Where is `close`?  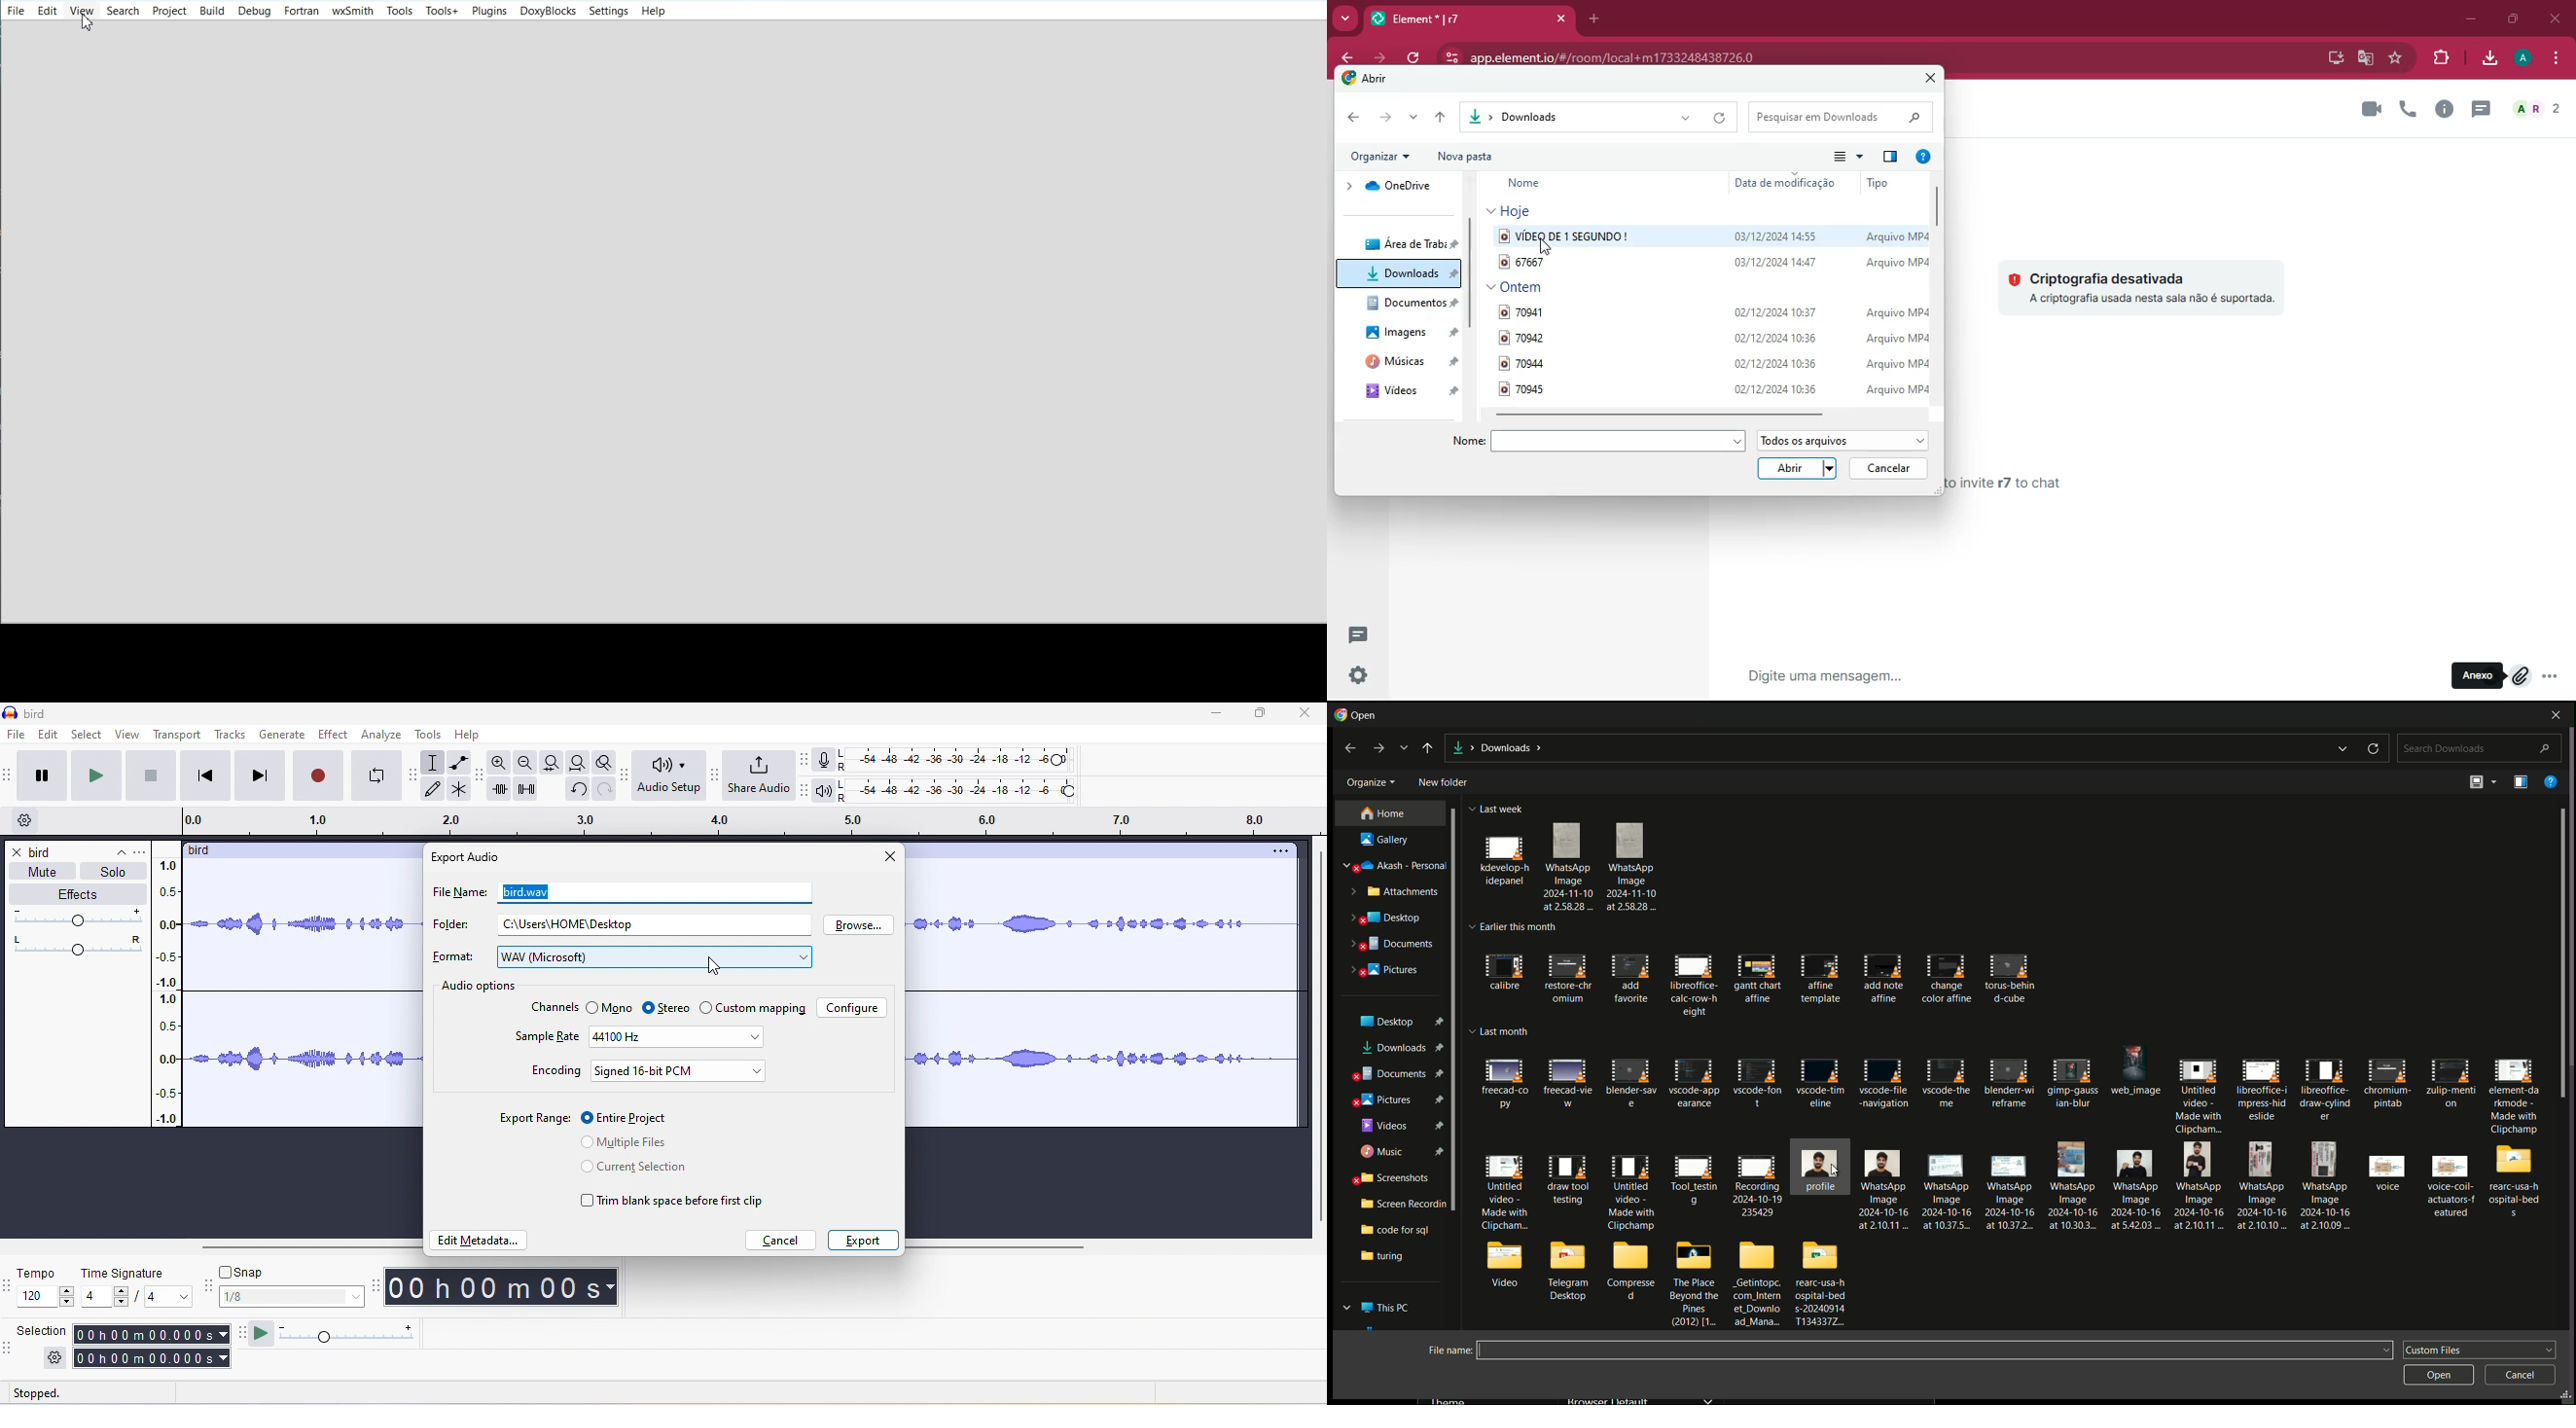 close is located at coordinates (16, 853).